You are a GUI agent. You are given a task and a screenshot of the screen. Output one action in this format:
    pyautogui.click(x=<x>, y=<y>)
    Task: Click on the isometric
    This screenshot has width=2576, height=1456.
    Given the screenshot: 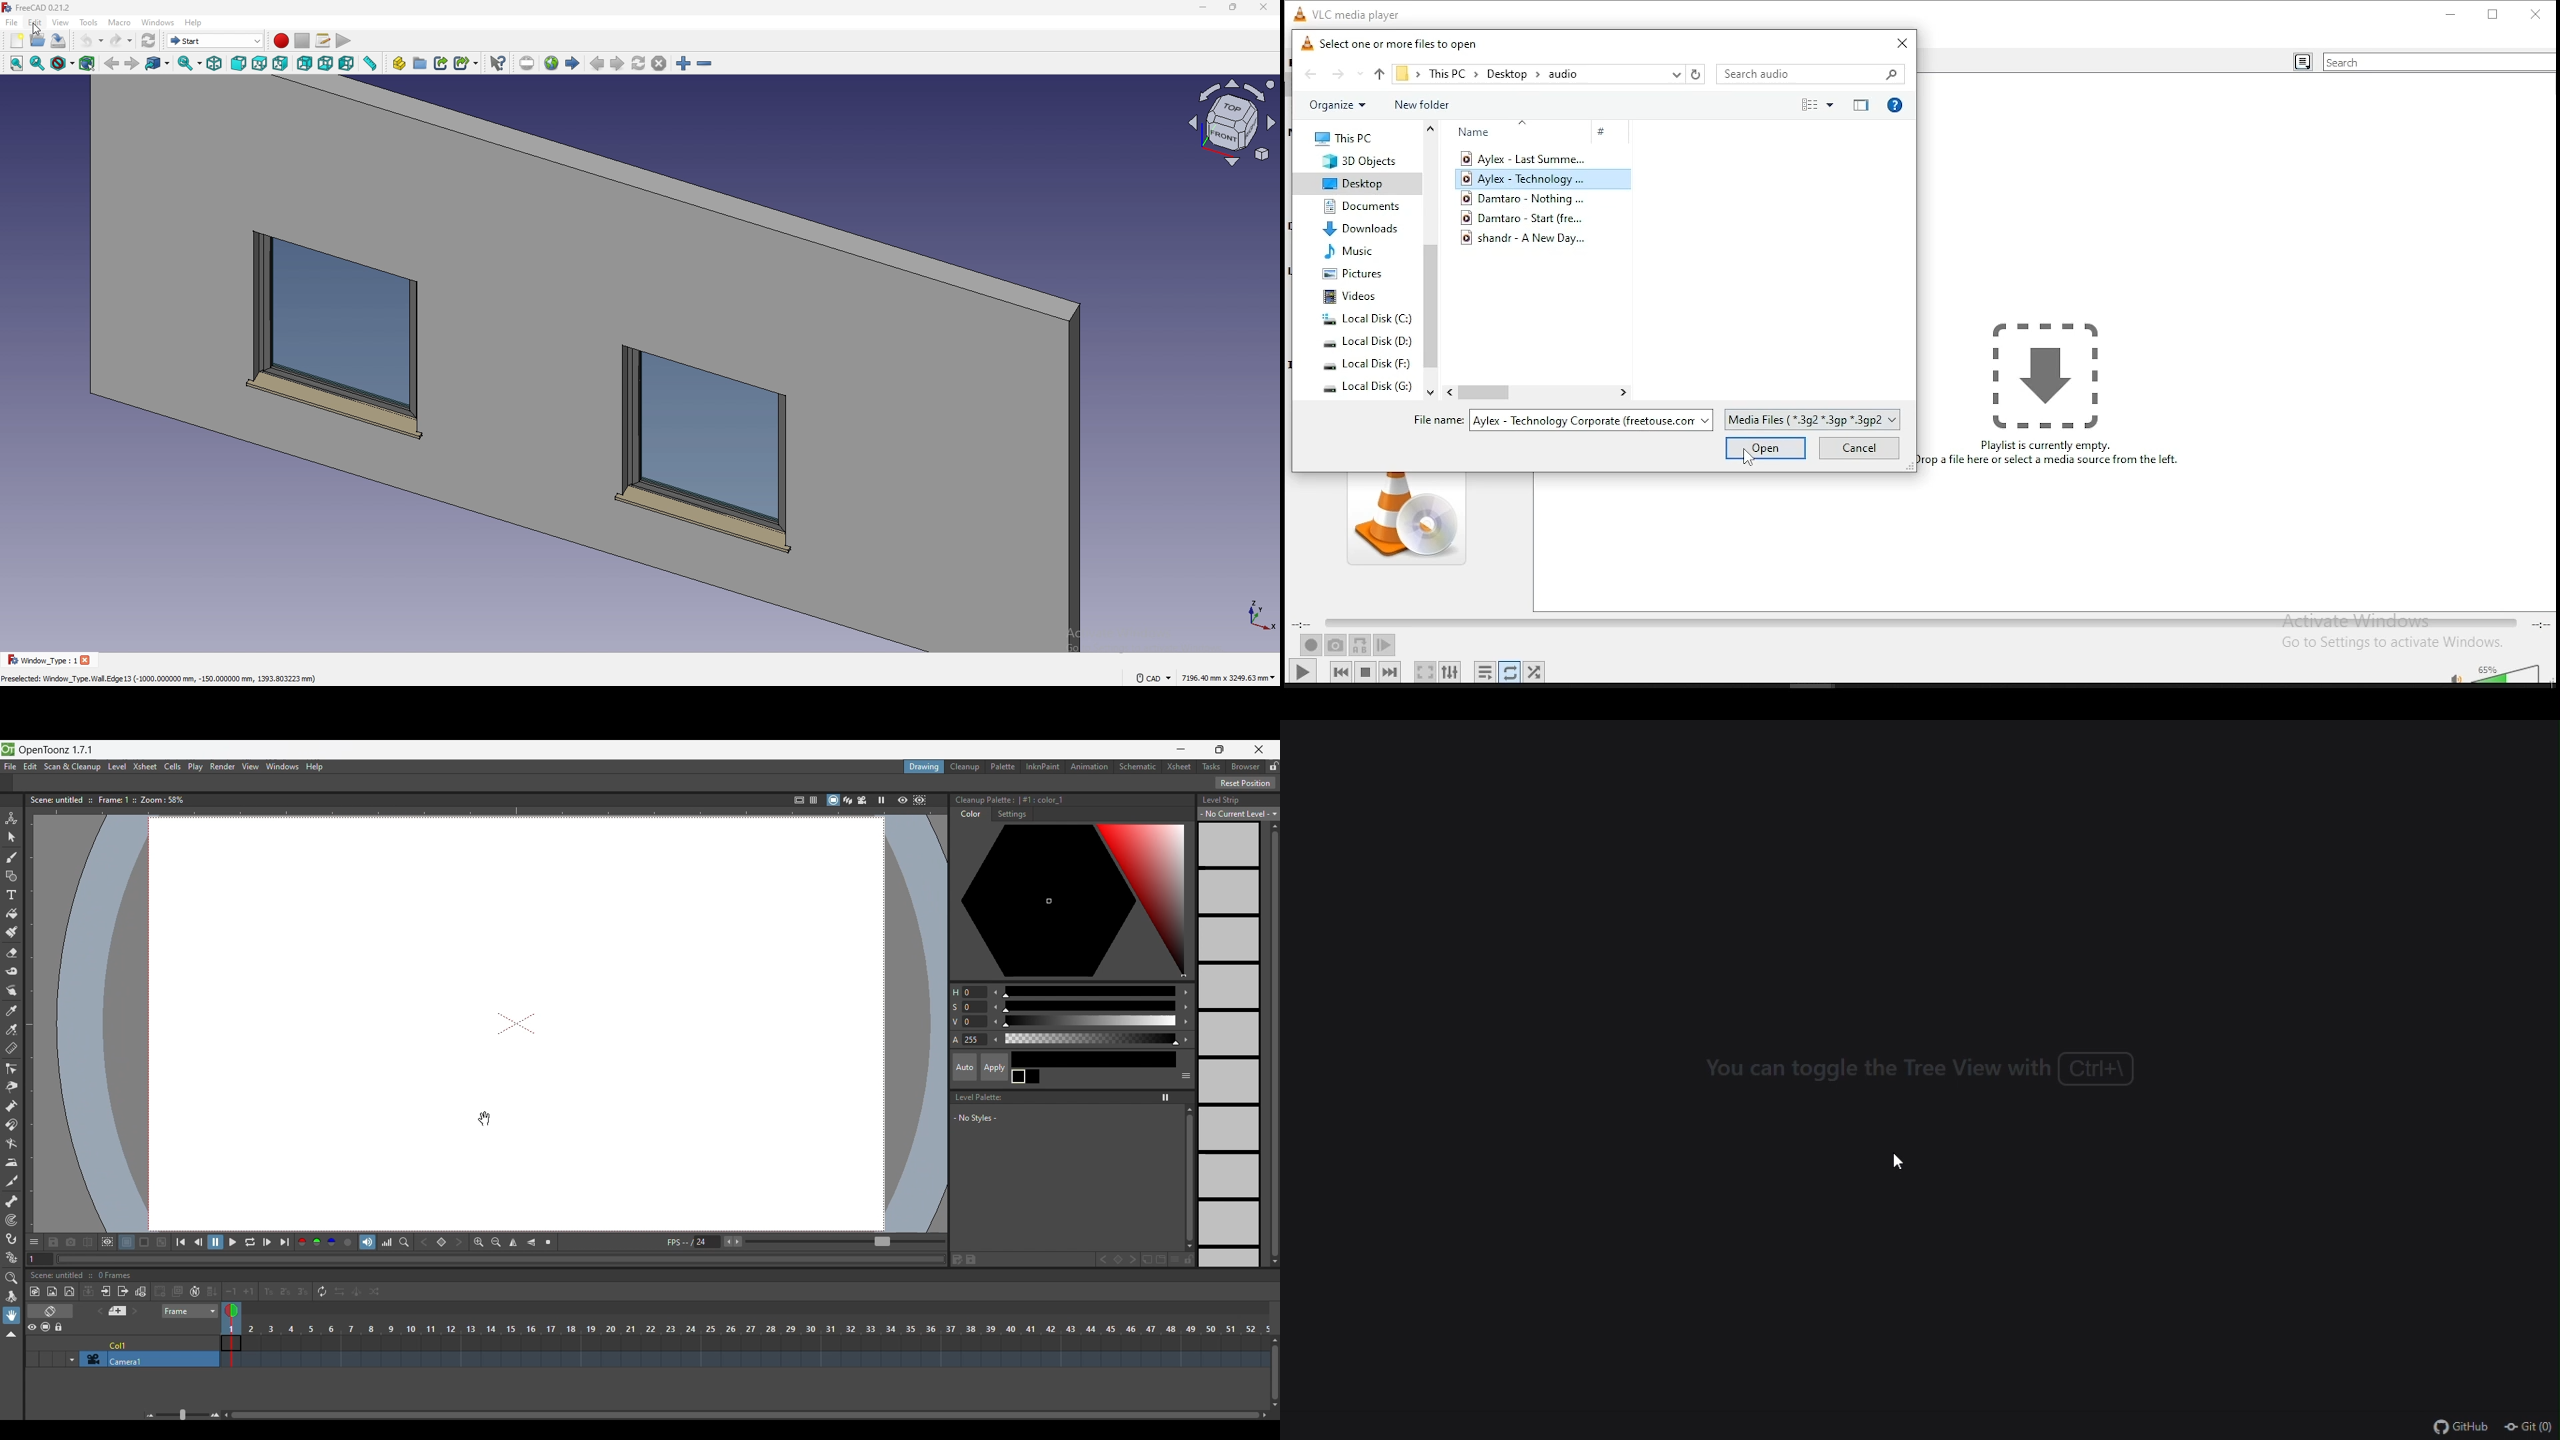 What is the action you would take?
    pyautogui.click(x=215, y=64)
    